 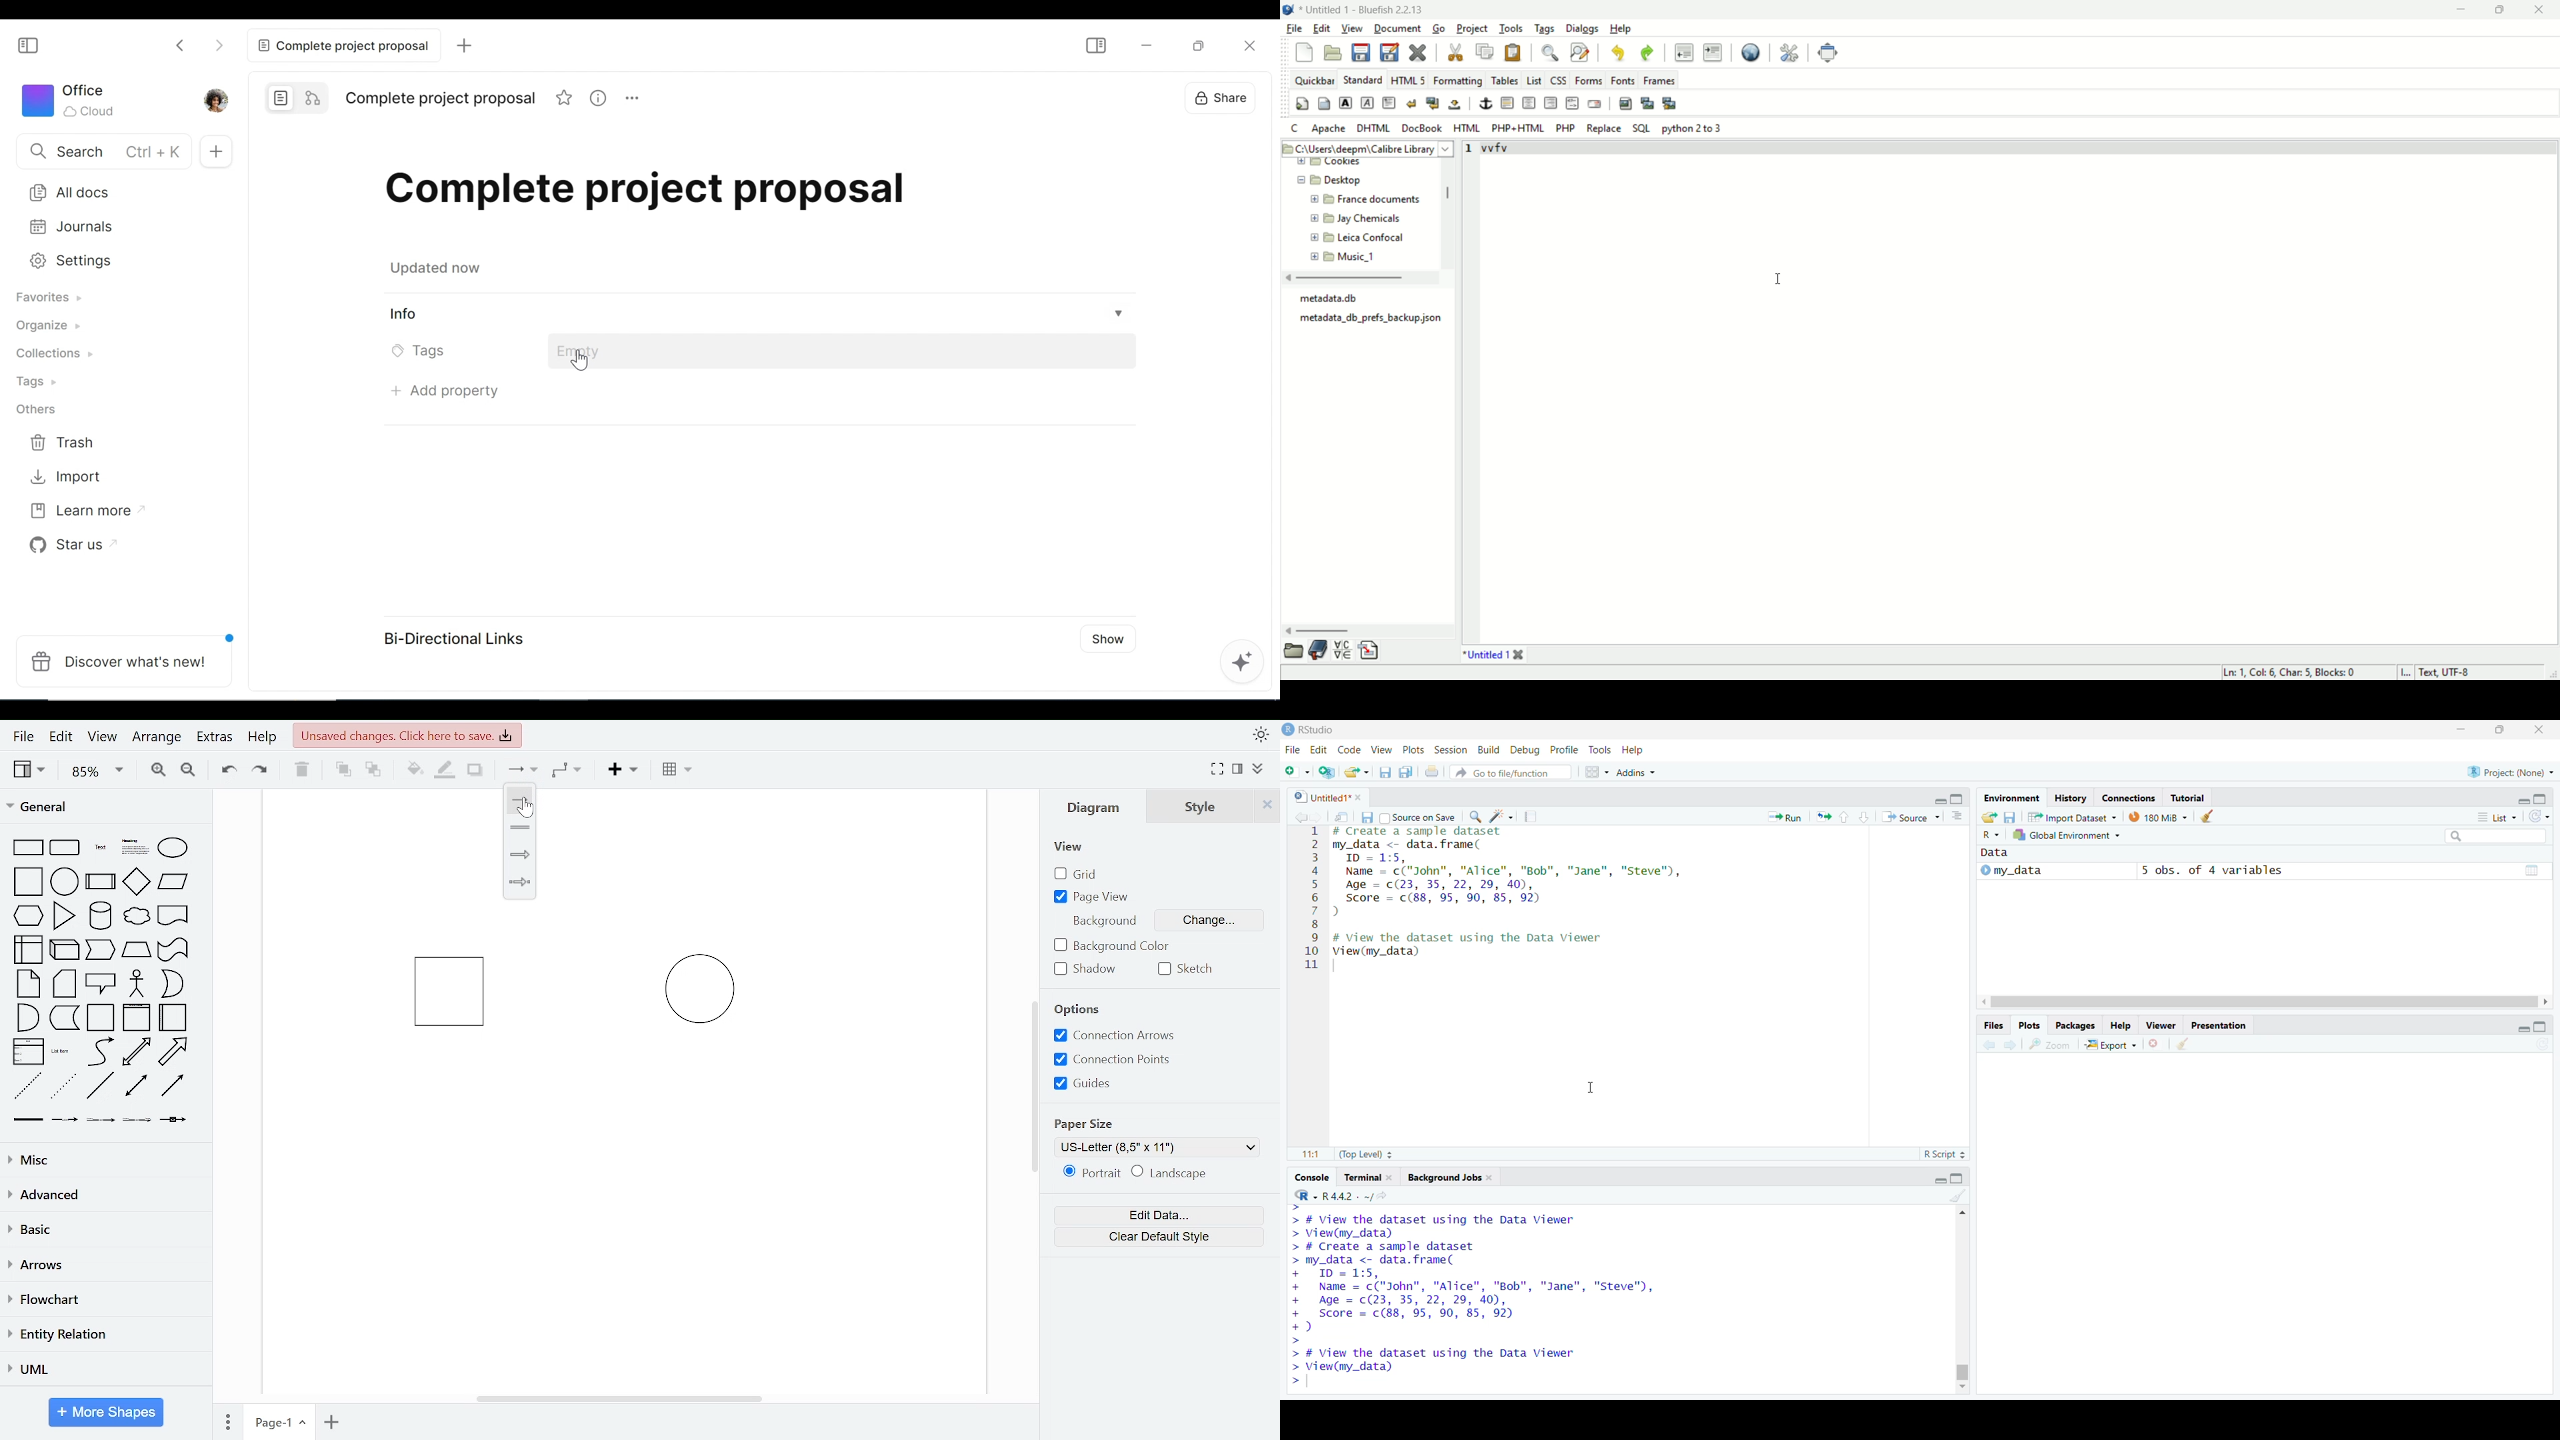 I want to click on directional connector, so click(x=172, y=1085).